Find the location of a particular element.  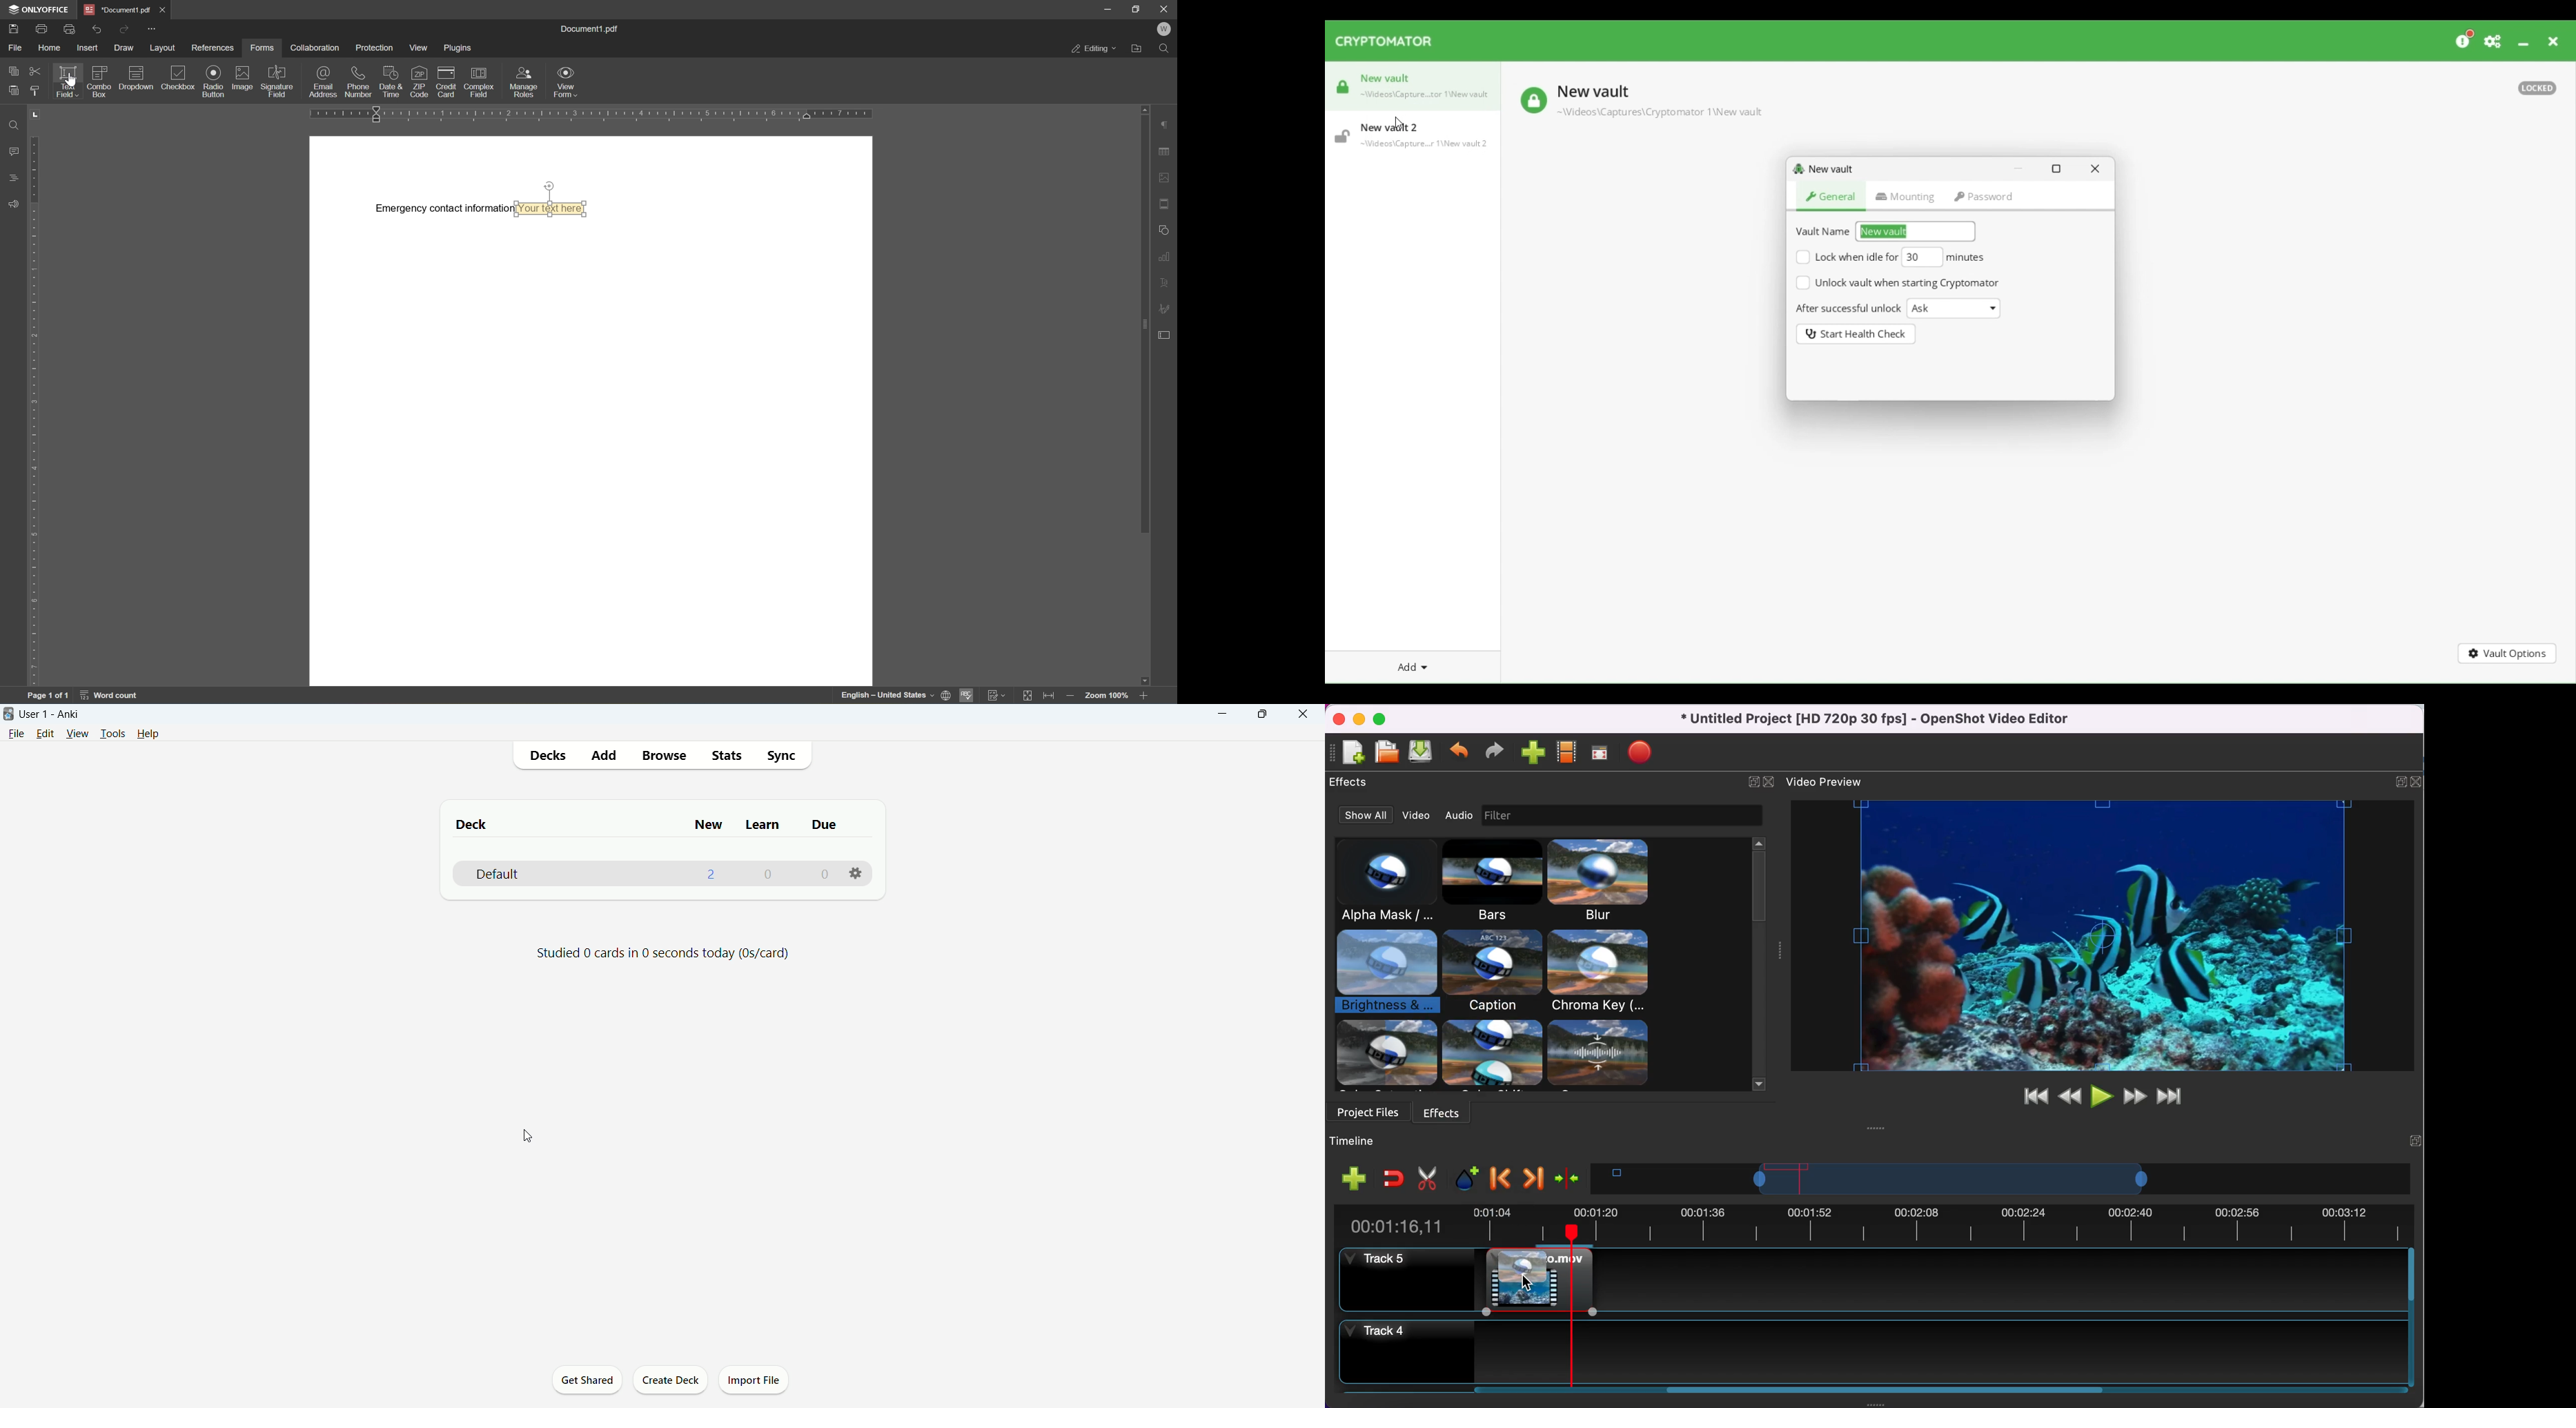

minimize is located at coordinates (1104, 9).